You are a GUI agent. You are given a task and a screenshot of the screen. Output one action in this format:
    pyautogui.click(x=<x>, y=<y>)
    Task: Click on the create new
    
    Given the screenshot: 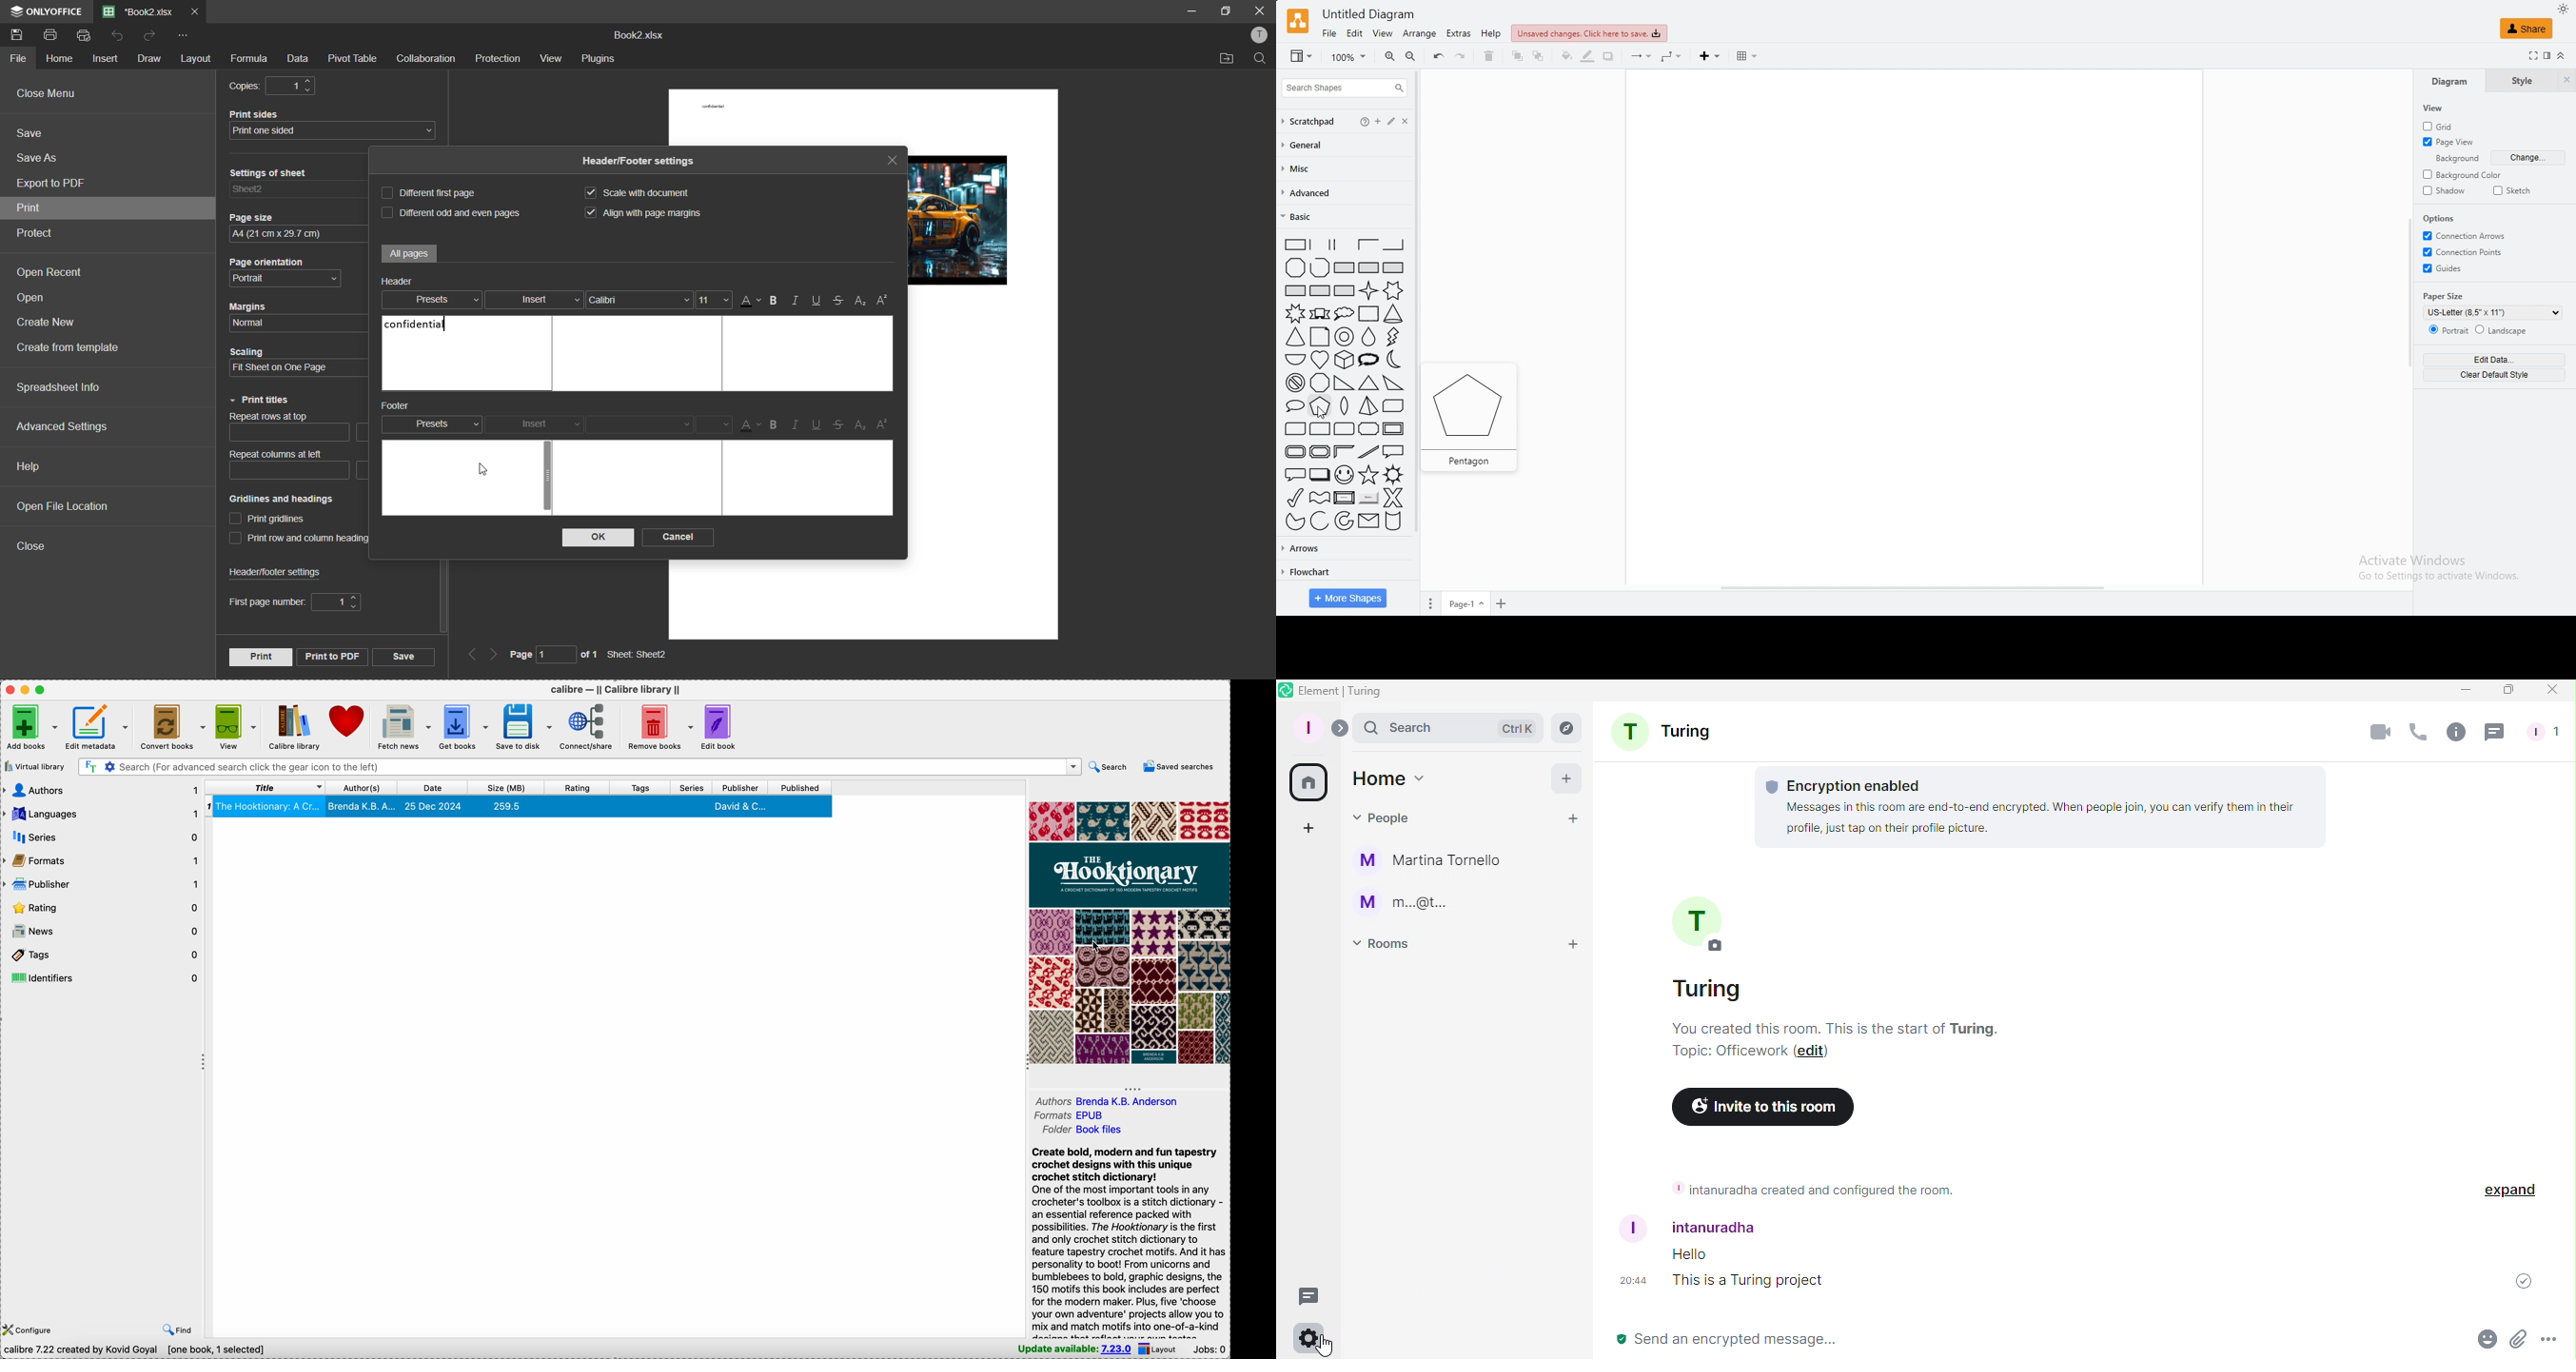 What is the action you would take?
    pyautogui.click(x=51, y=322)
    